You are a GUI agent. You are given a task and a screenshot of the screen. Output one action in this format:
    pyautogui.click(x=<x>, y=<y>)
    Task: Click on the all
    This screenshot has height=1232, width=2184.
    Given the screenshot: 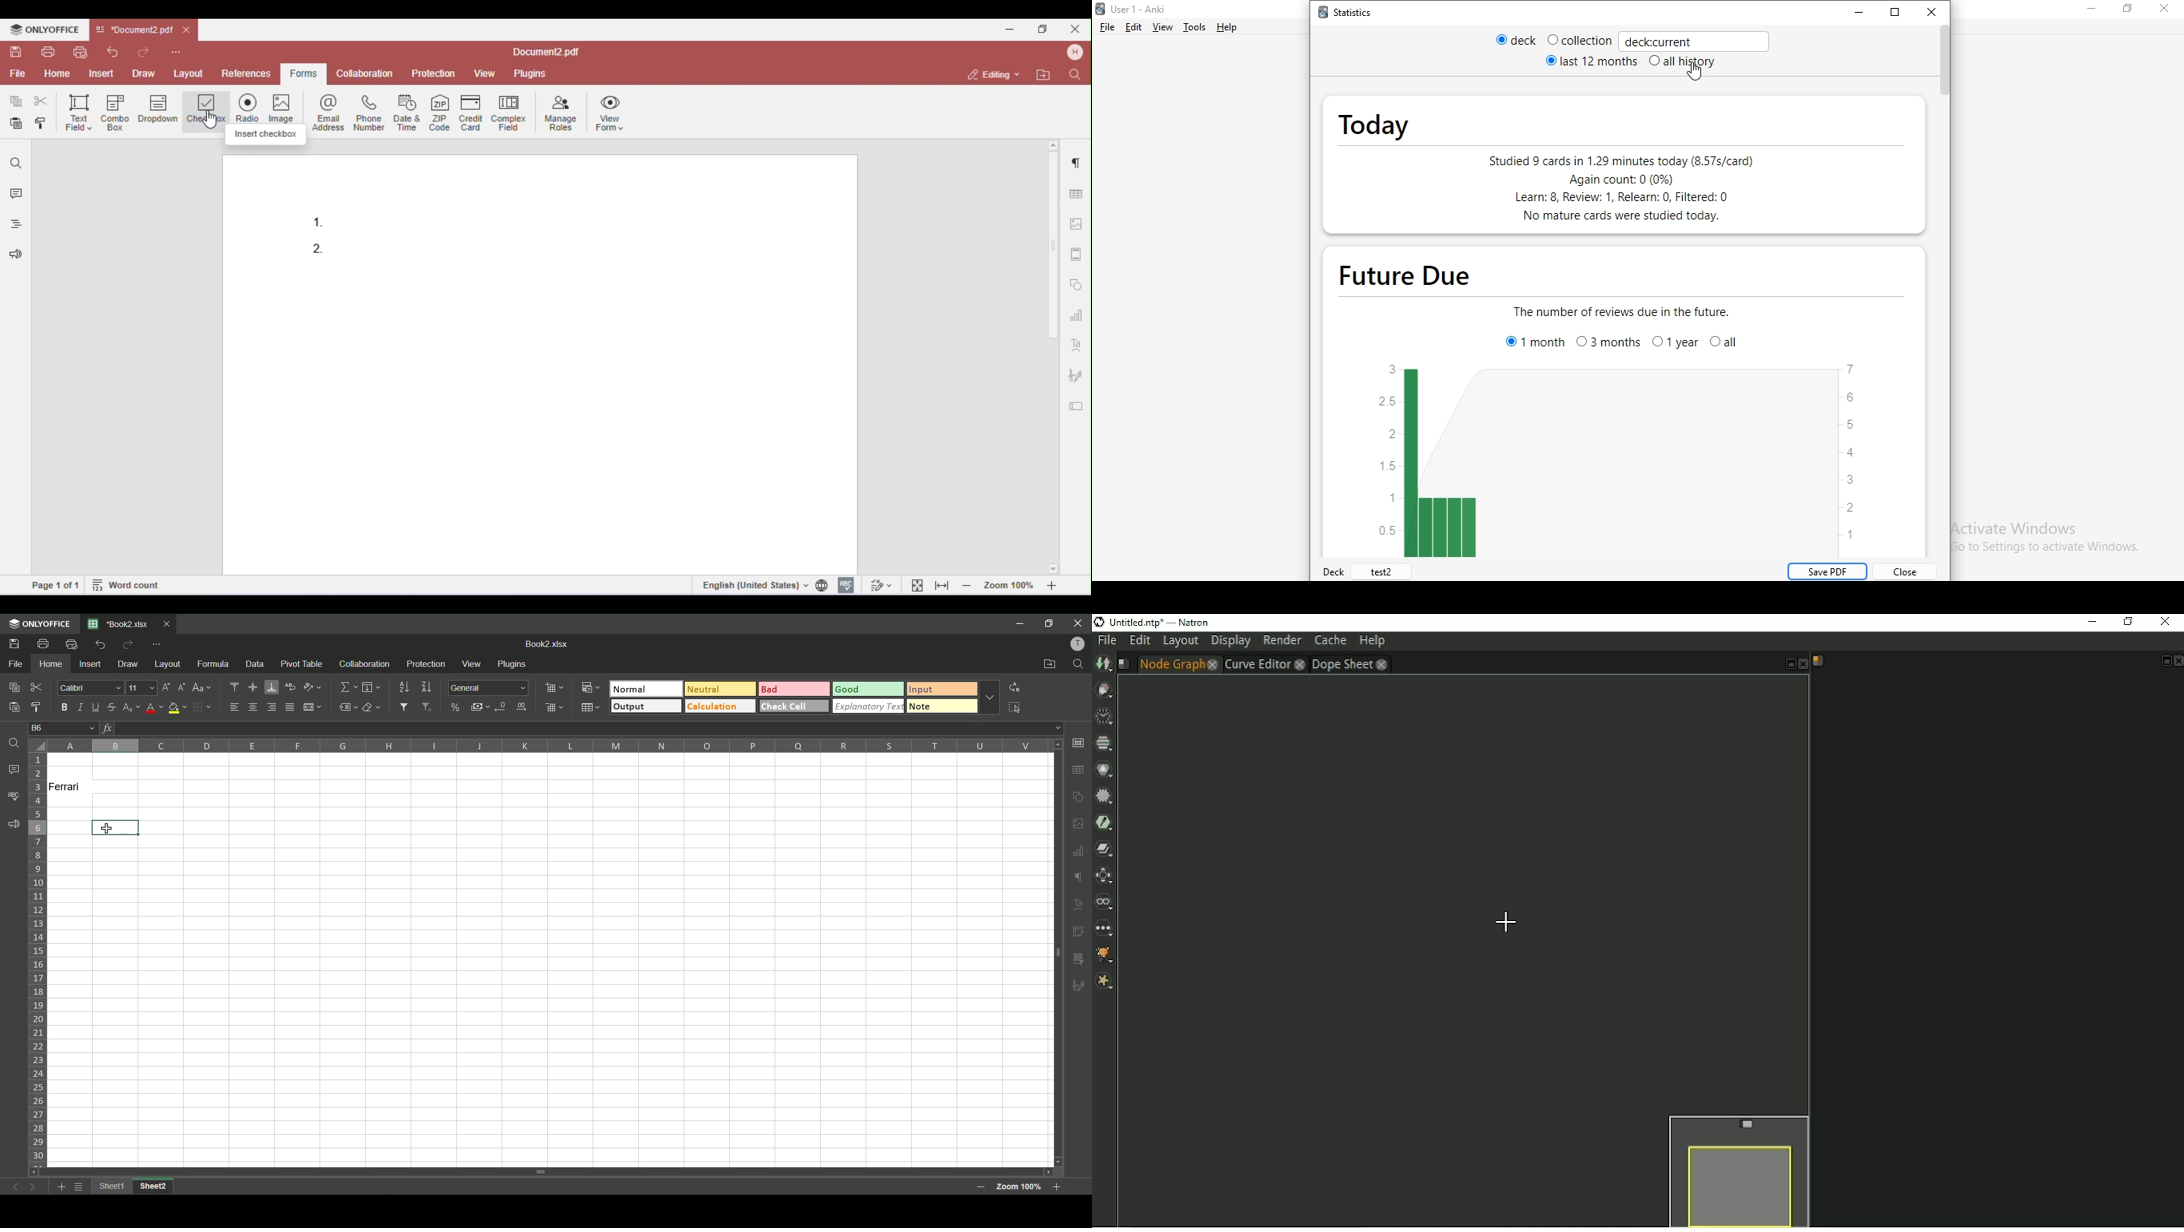 What is the action you would take?
    pyautogui.click(x=1728, y=346)
    